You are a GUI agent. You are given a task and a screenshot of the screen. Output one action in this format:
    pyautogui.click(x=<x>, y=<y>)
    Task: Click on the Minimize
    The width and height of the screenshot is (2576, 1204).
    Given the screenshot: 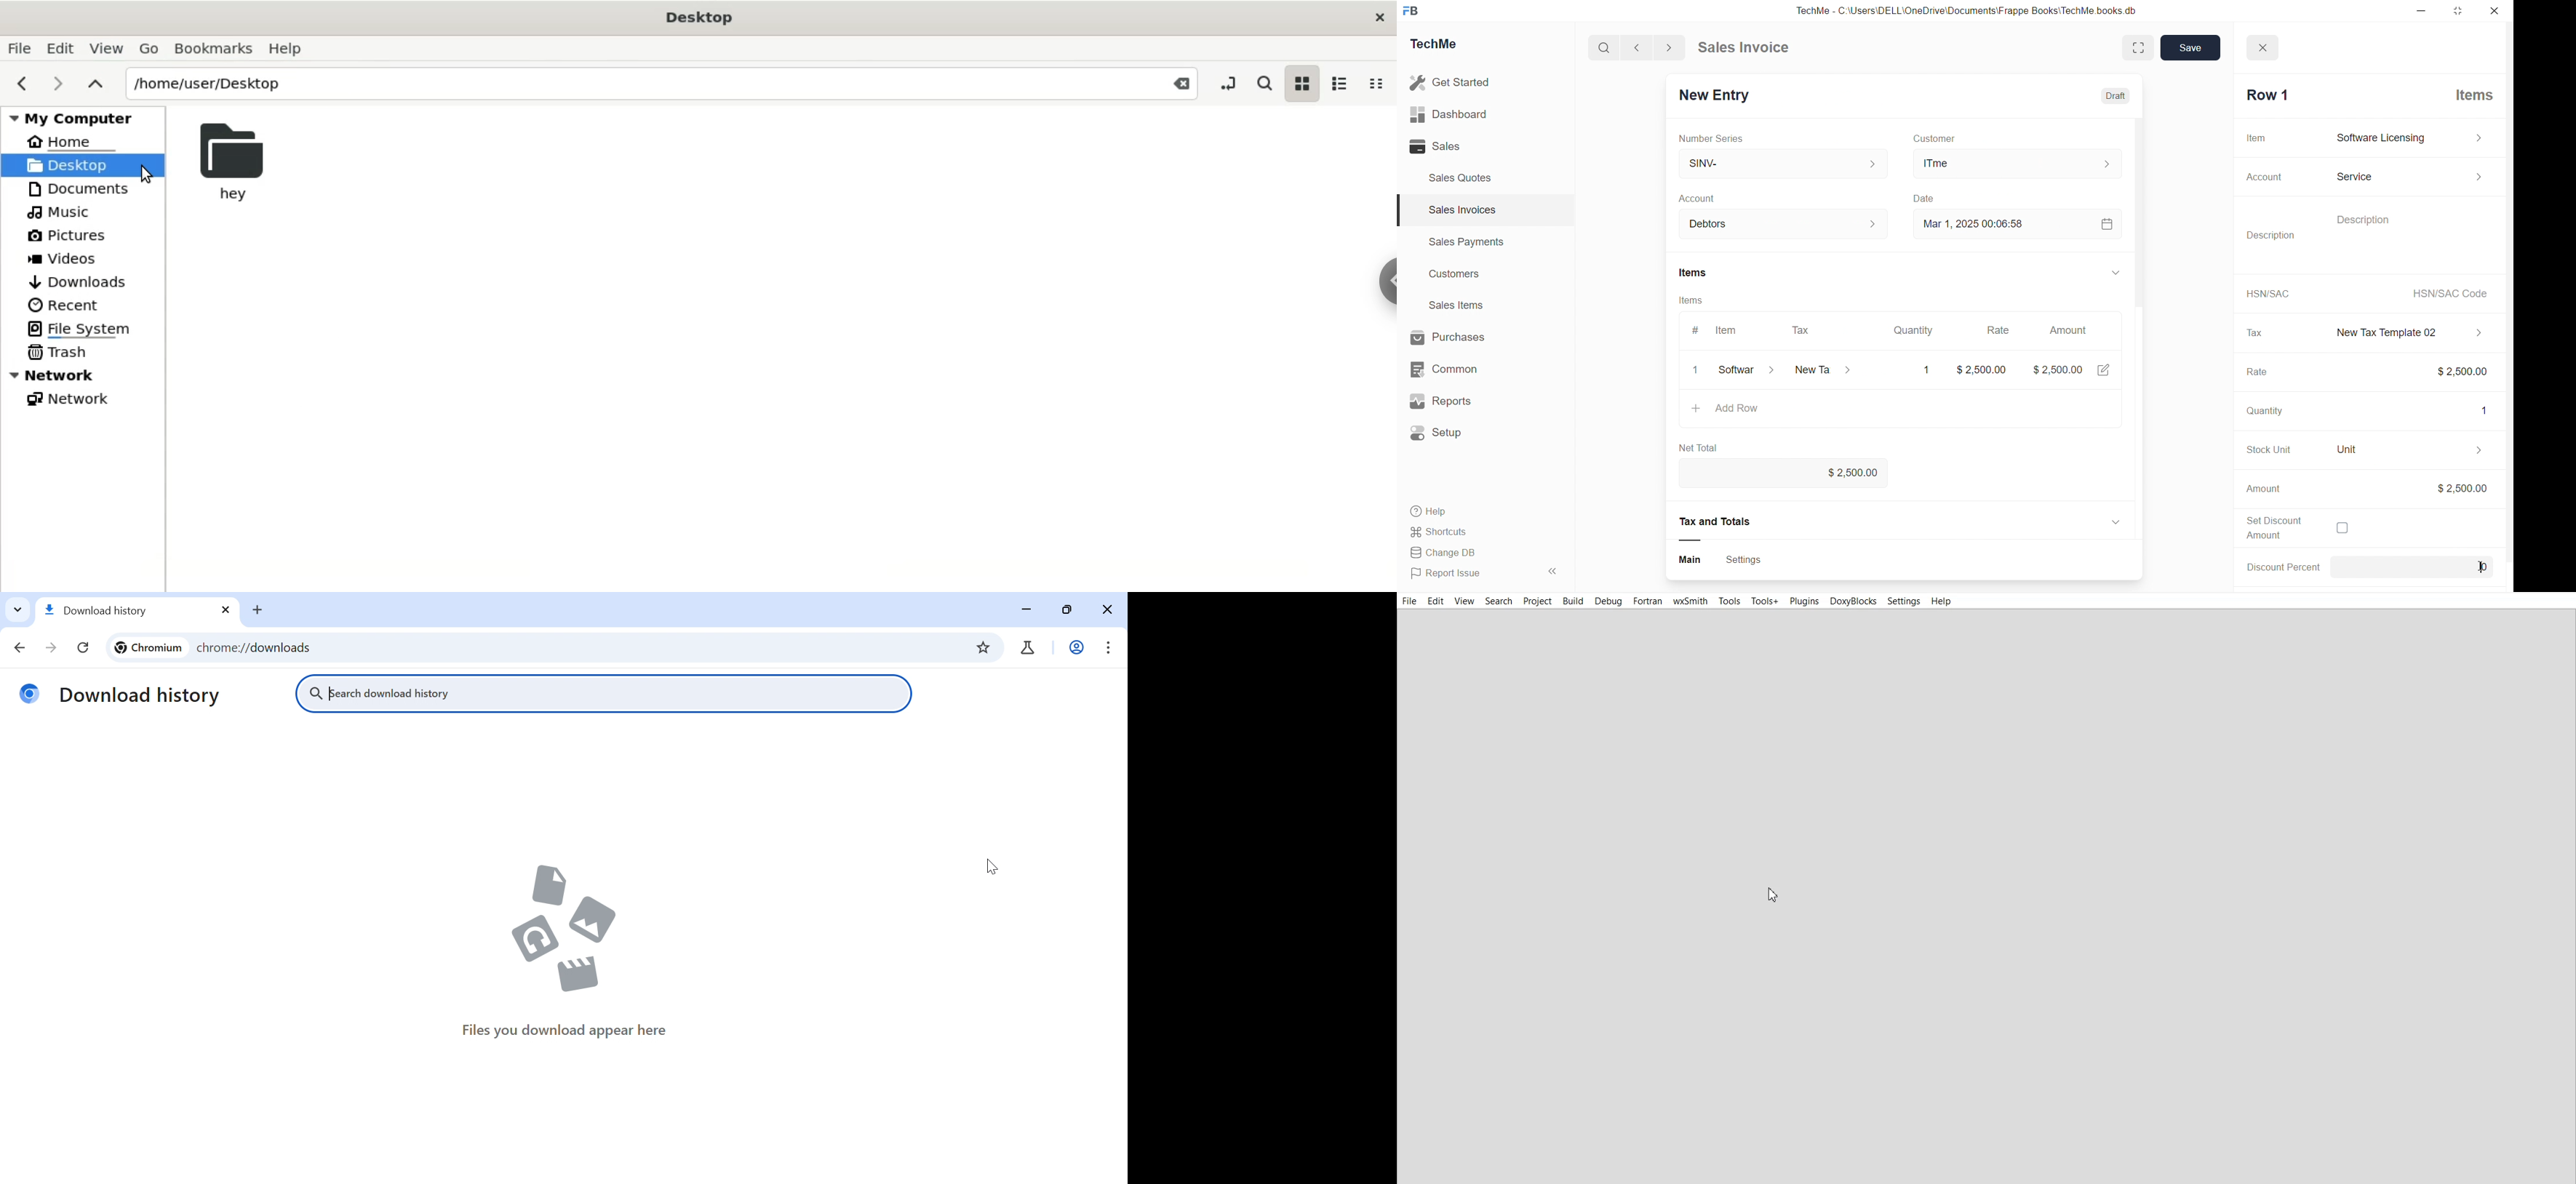 What is the action you would take?
    pyautogui.click(x=1030, y=611)
    